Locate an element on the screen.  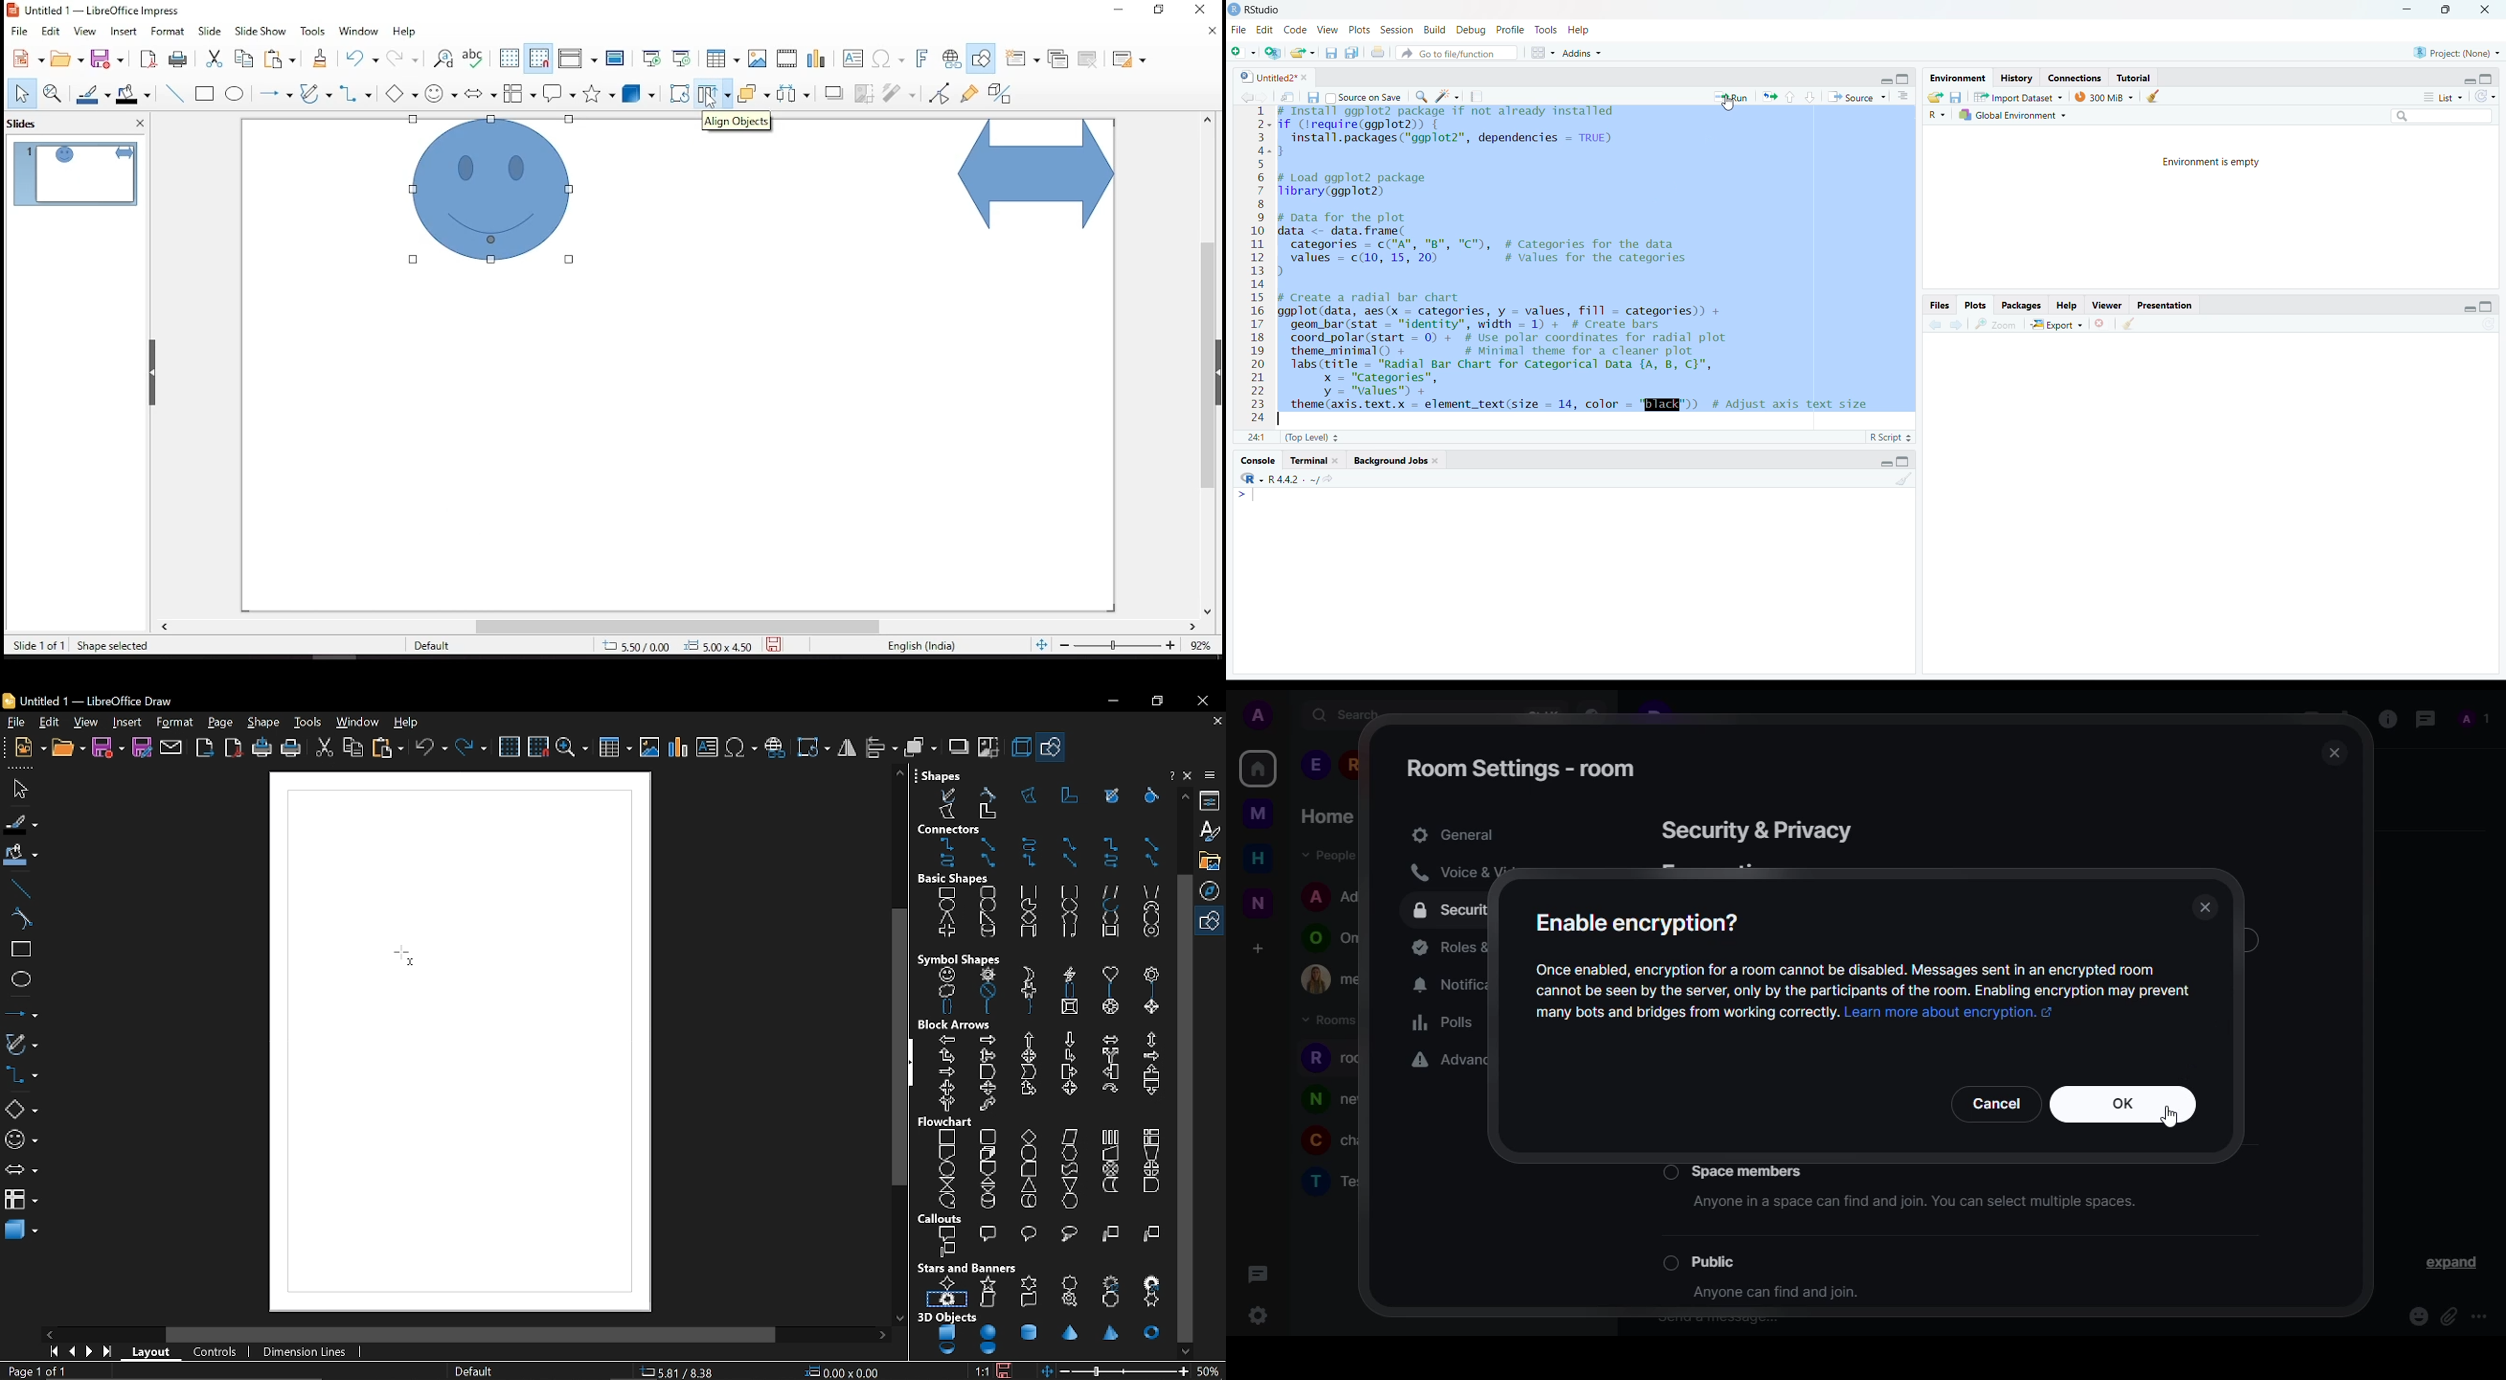
Tools is located at coordinates (1545, 31).